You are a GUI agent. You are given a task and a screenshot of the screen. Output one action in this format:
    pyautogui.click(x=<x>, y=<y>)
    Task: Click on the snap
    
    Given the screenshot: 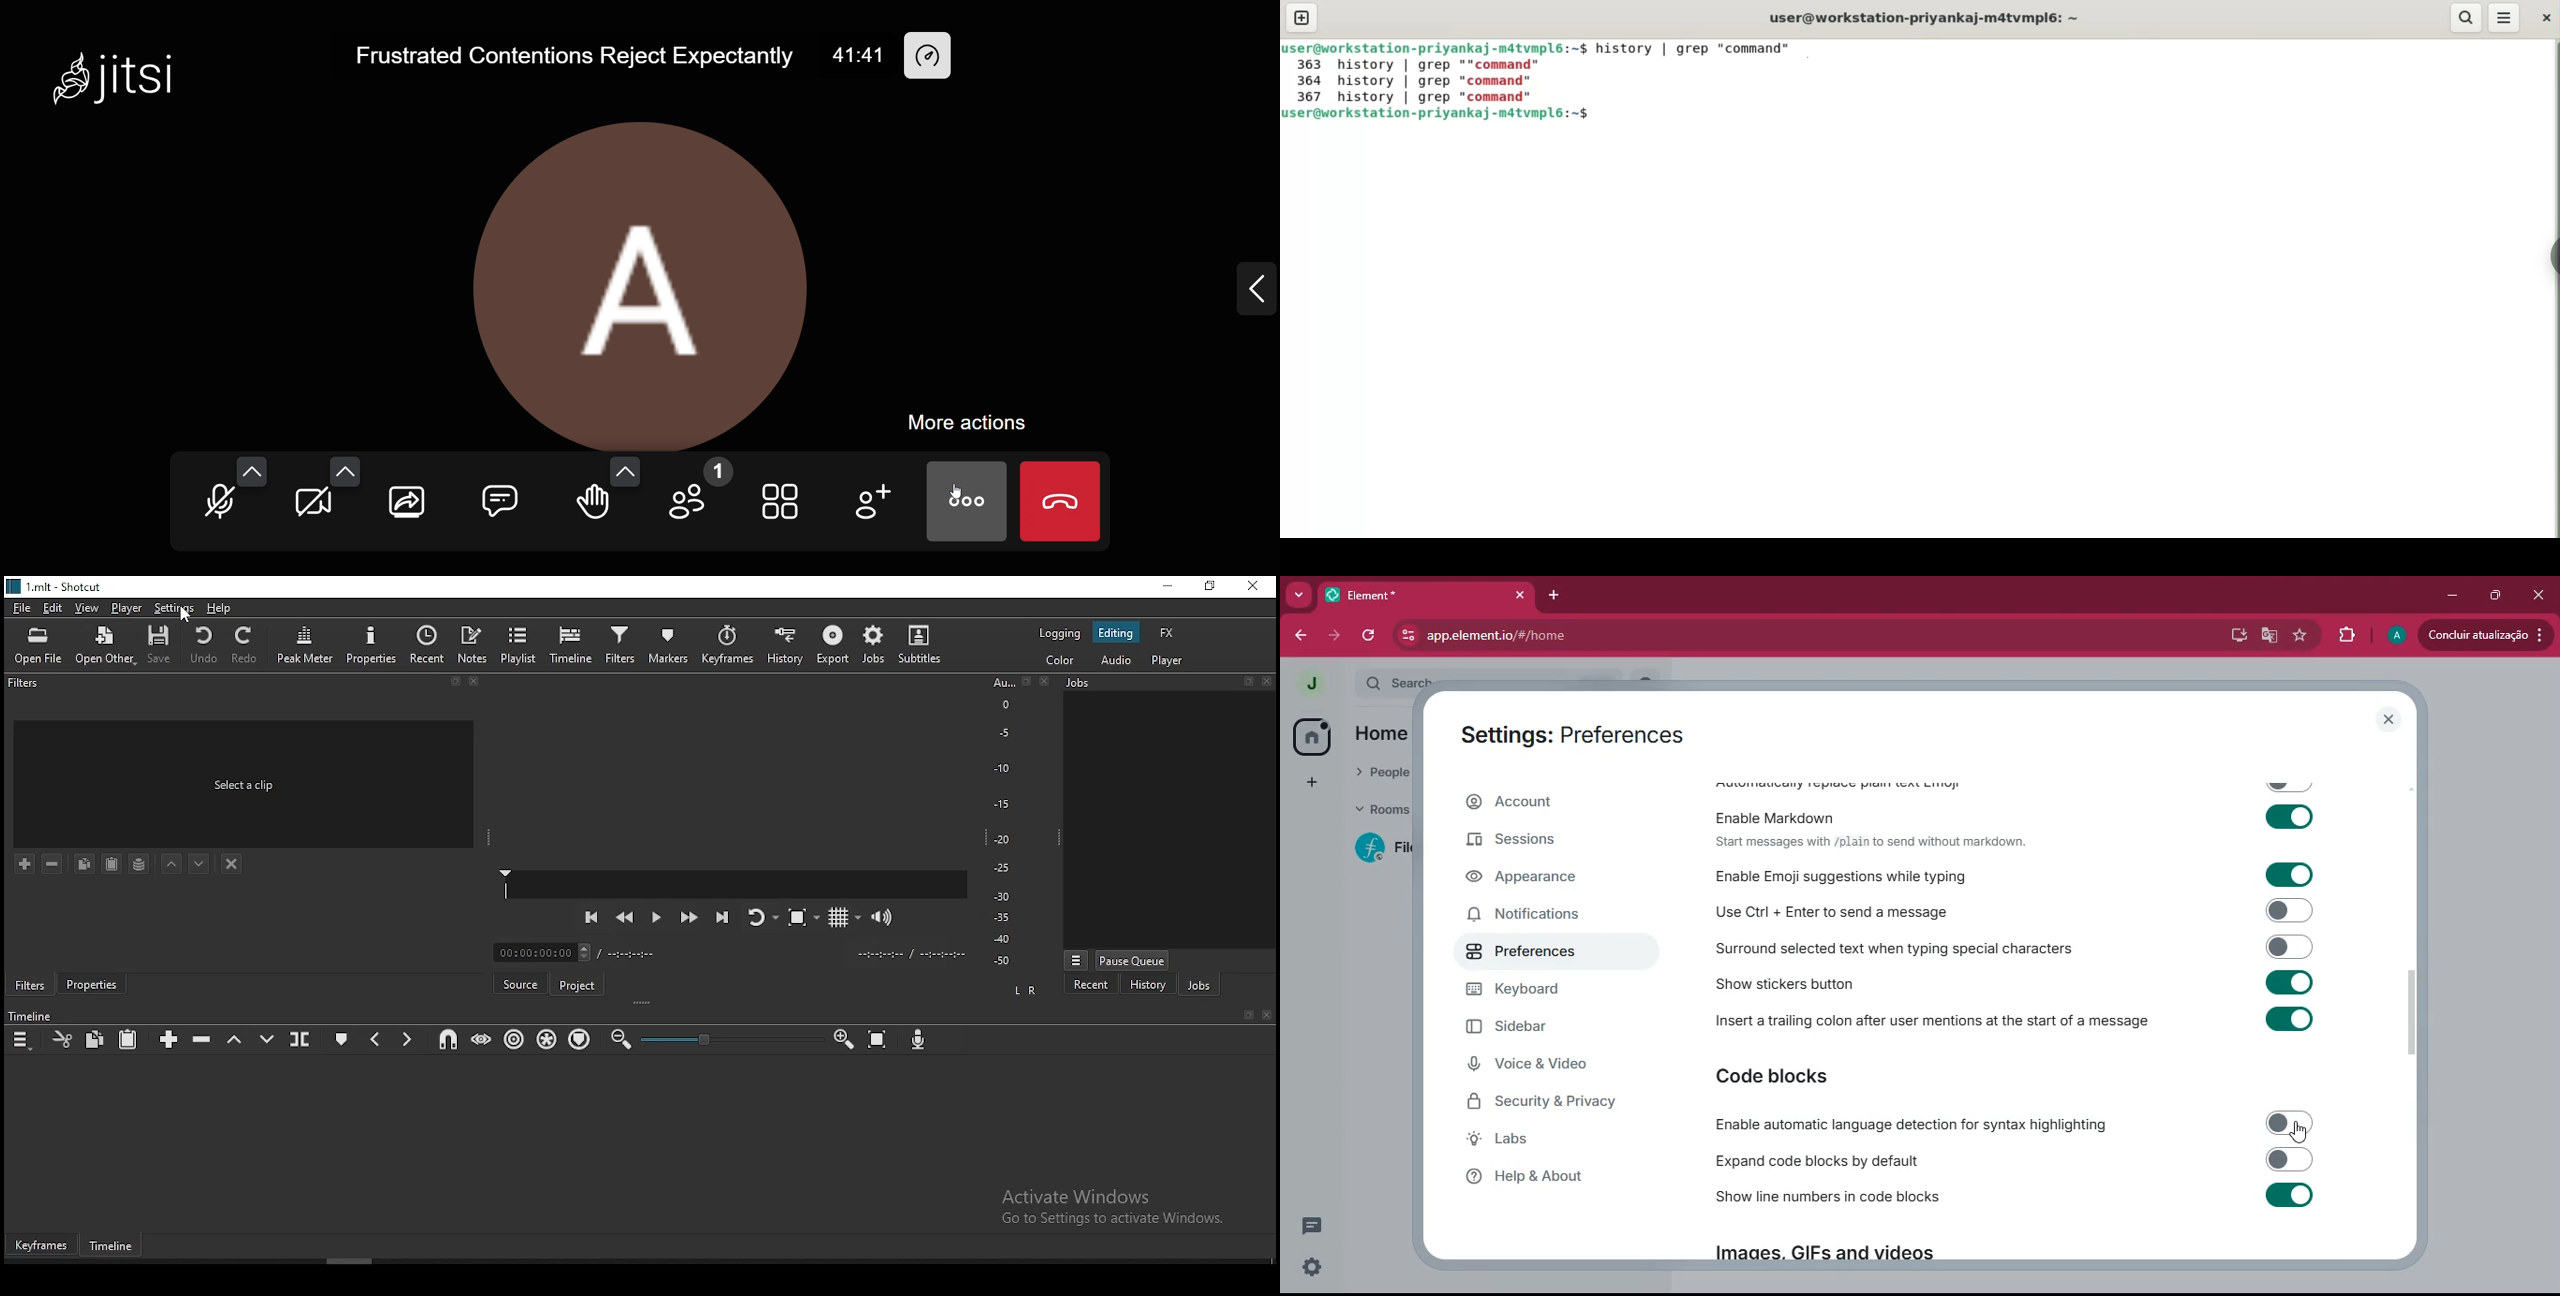 What is the action you would take?
    pyautogui.click(x=450, y=1040)
    